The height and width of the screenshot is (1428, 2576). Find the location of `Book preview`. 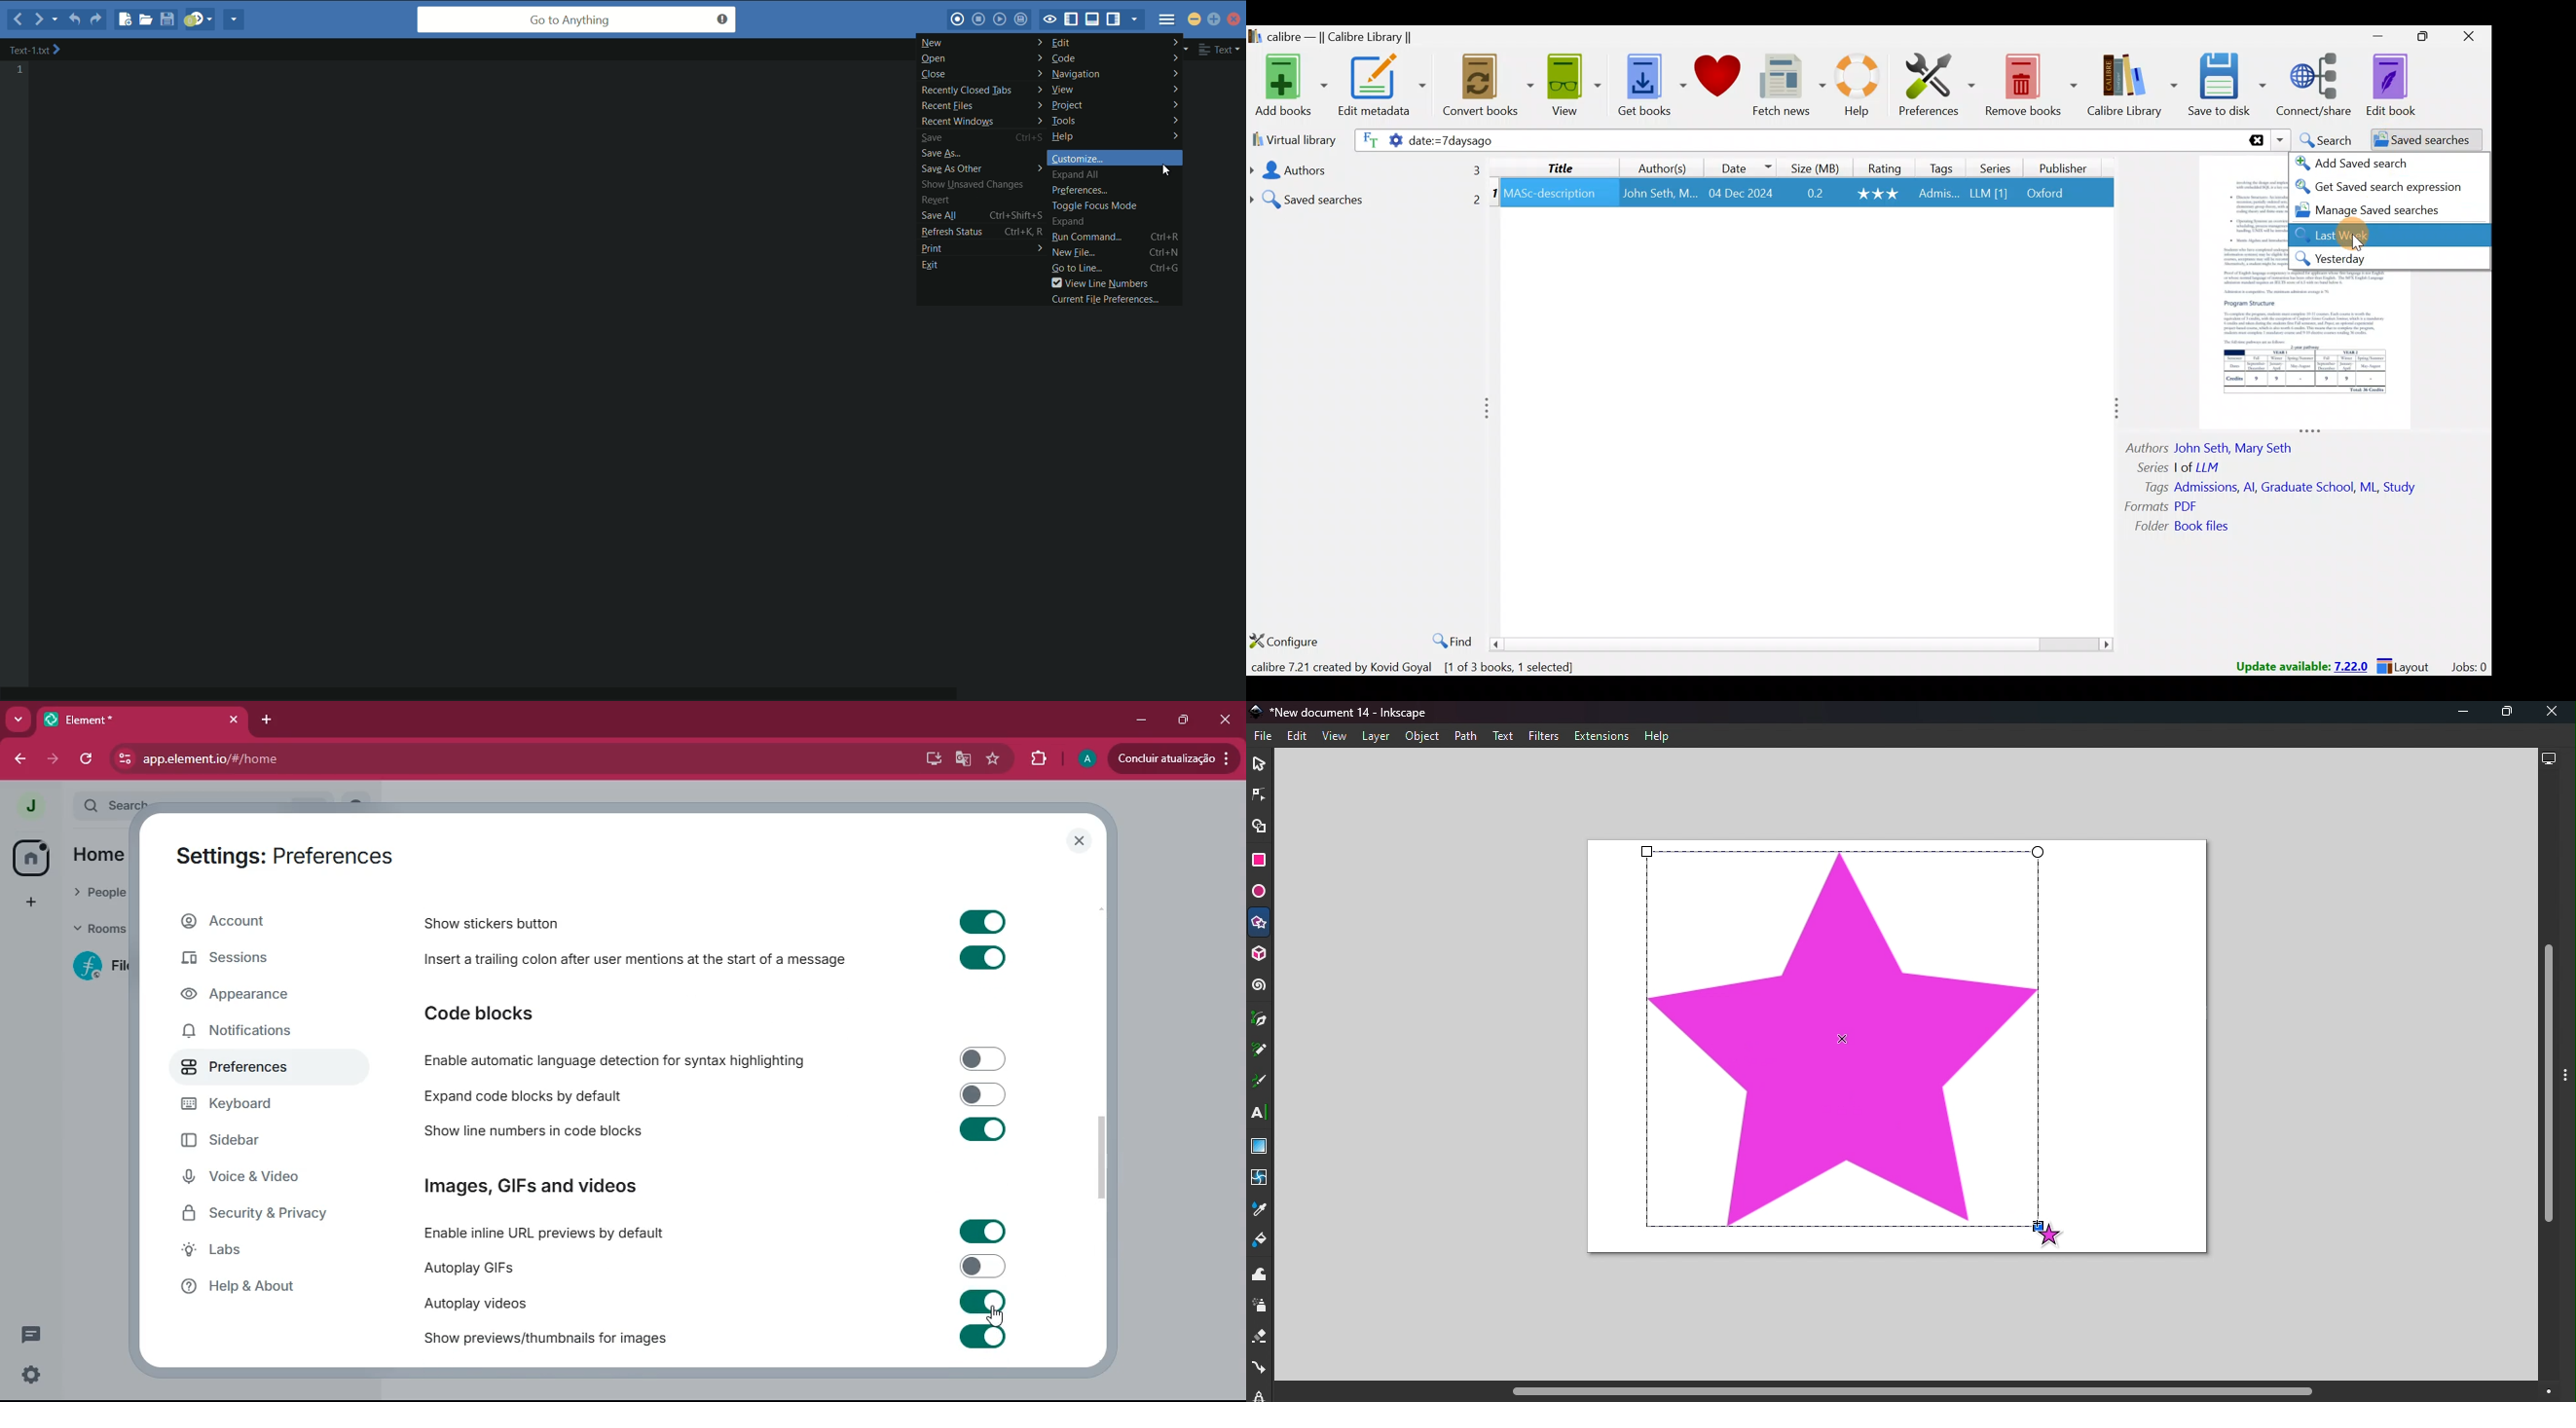

Book preview is located at coordinates (2312, 347).